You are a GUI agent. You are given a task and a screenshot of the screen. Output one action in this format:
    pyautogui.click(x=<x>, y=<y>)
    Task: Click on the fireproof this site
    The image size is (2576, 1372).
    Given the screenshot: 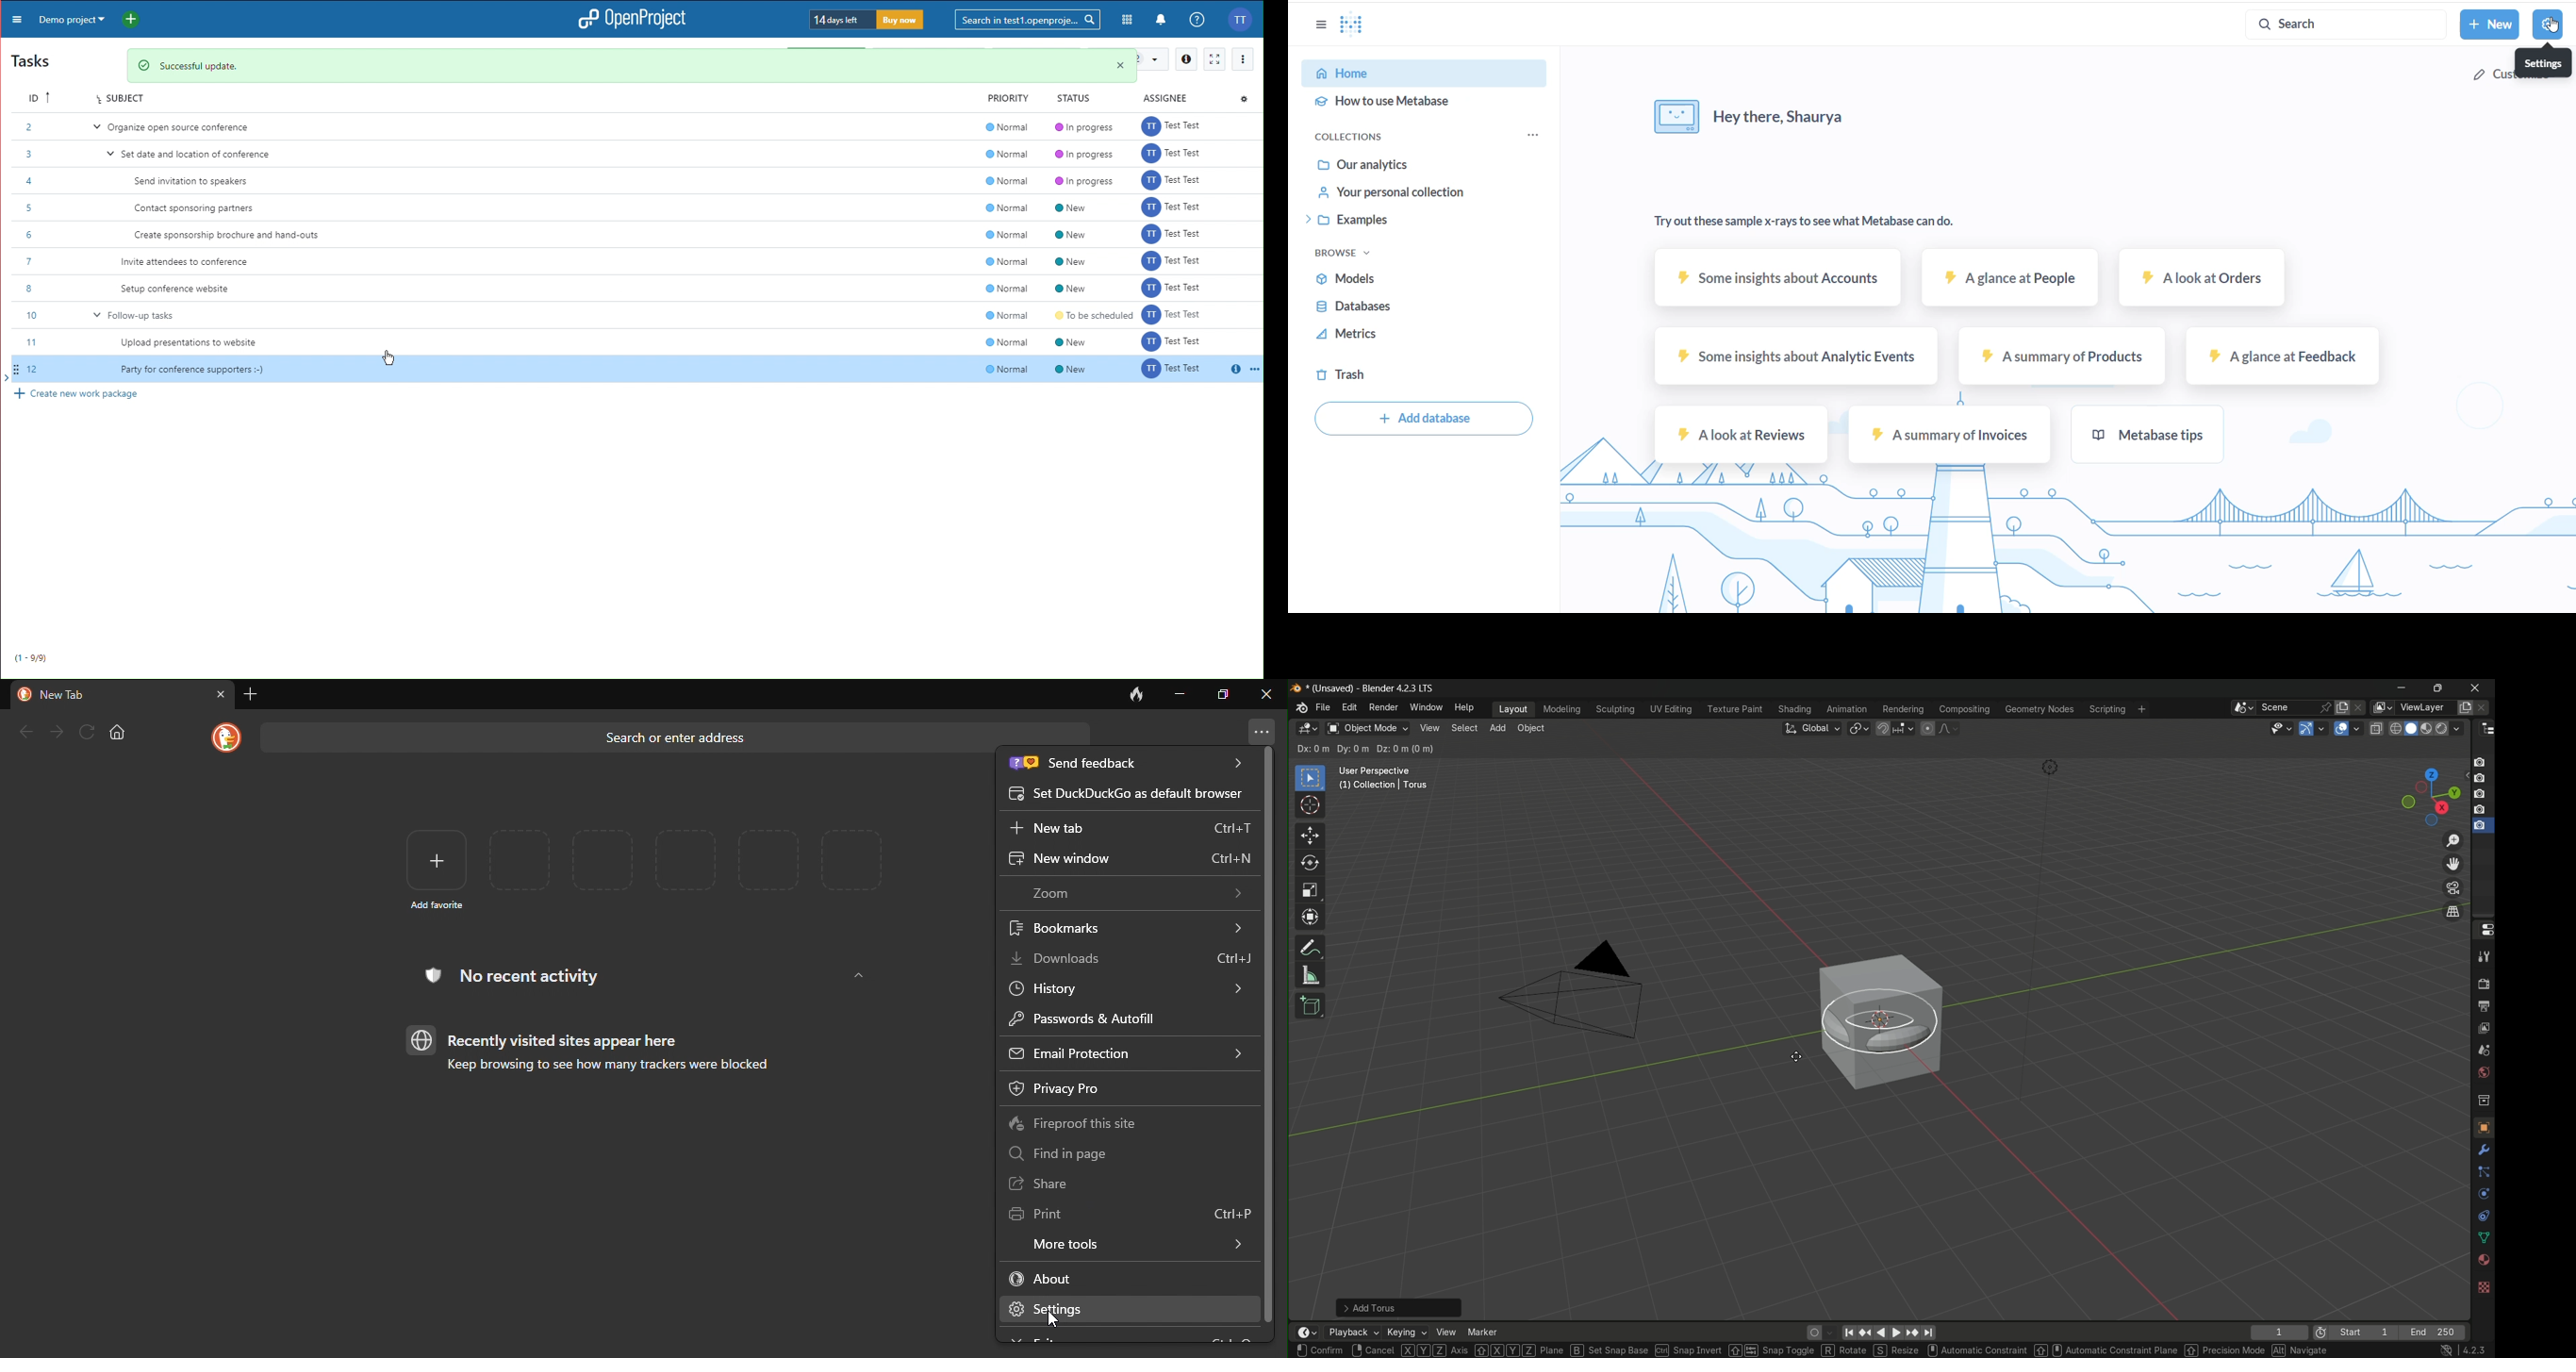 What is the action you would take?
    pyautogui.click(x=1083, y=1124)
    